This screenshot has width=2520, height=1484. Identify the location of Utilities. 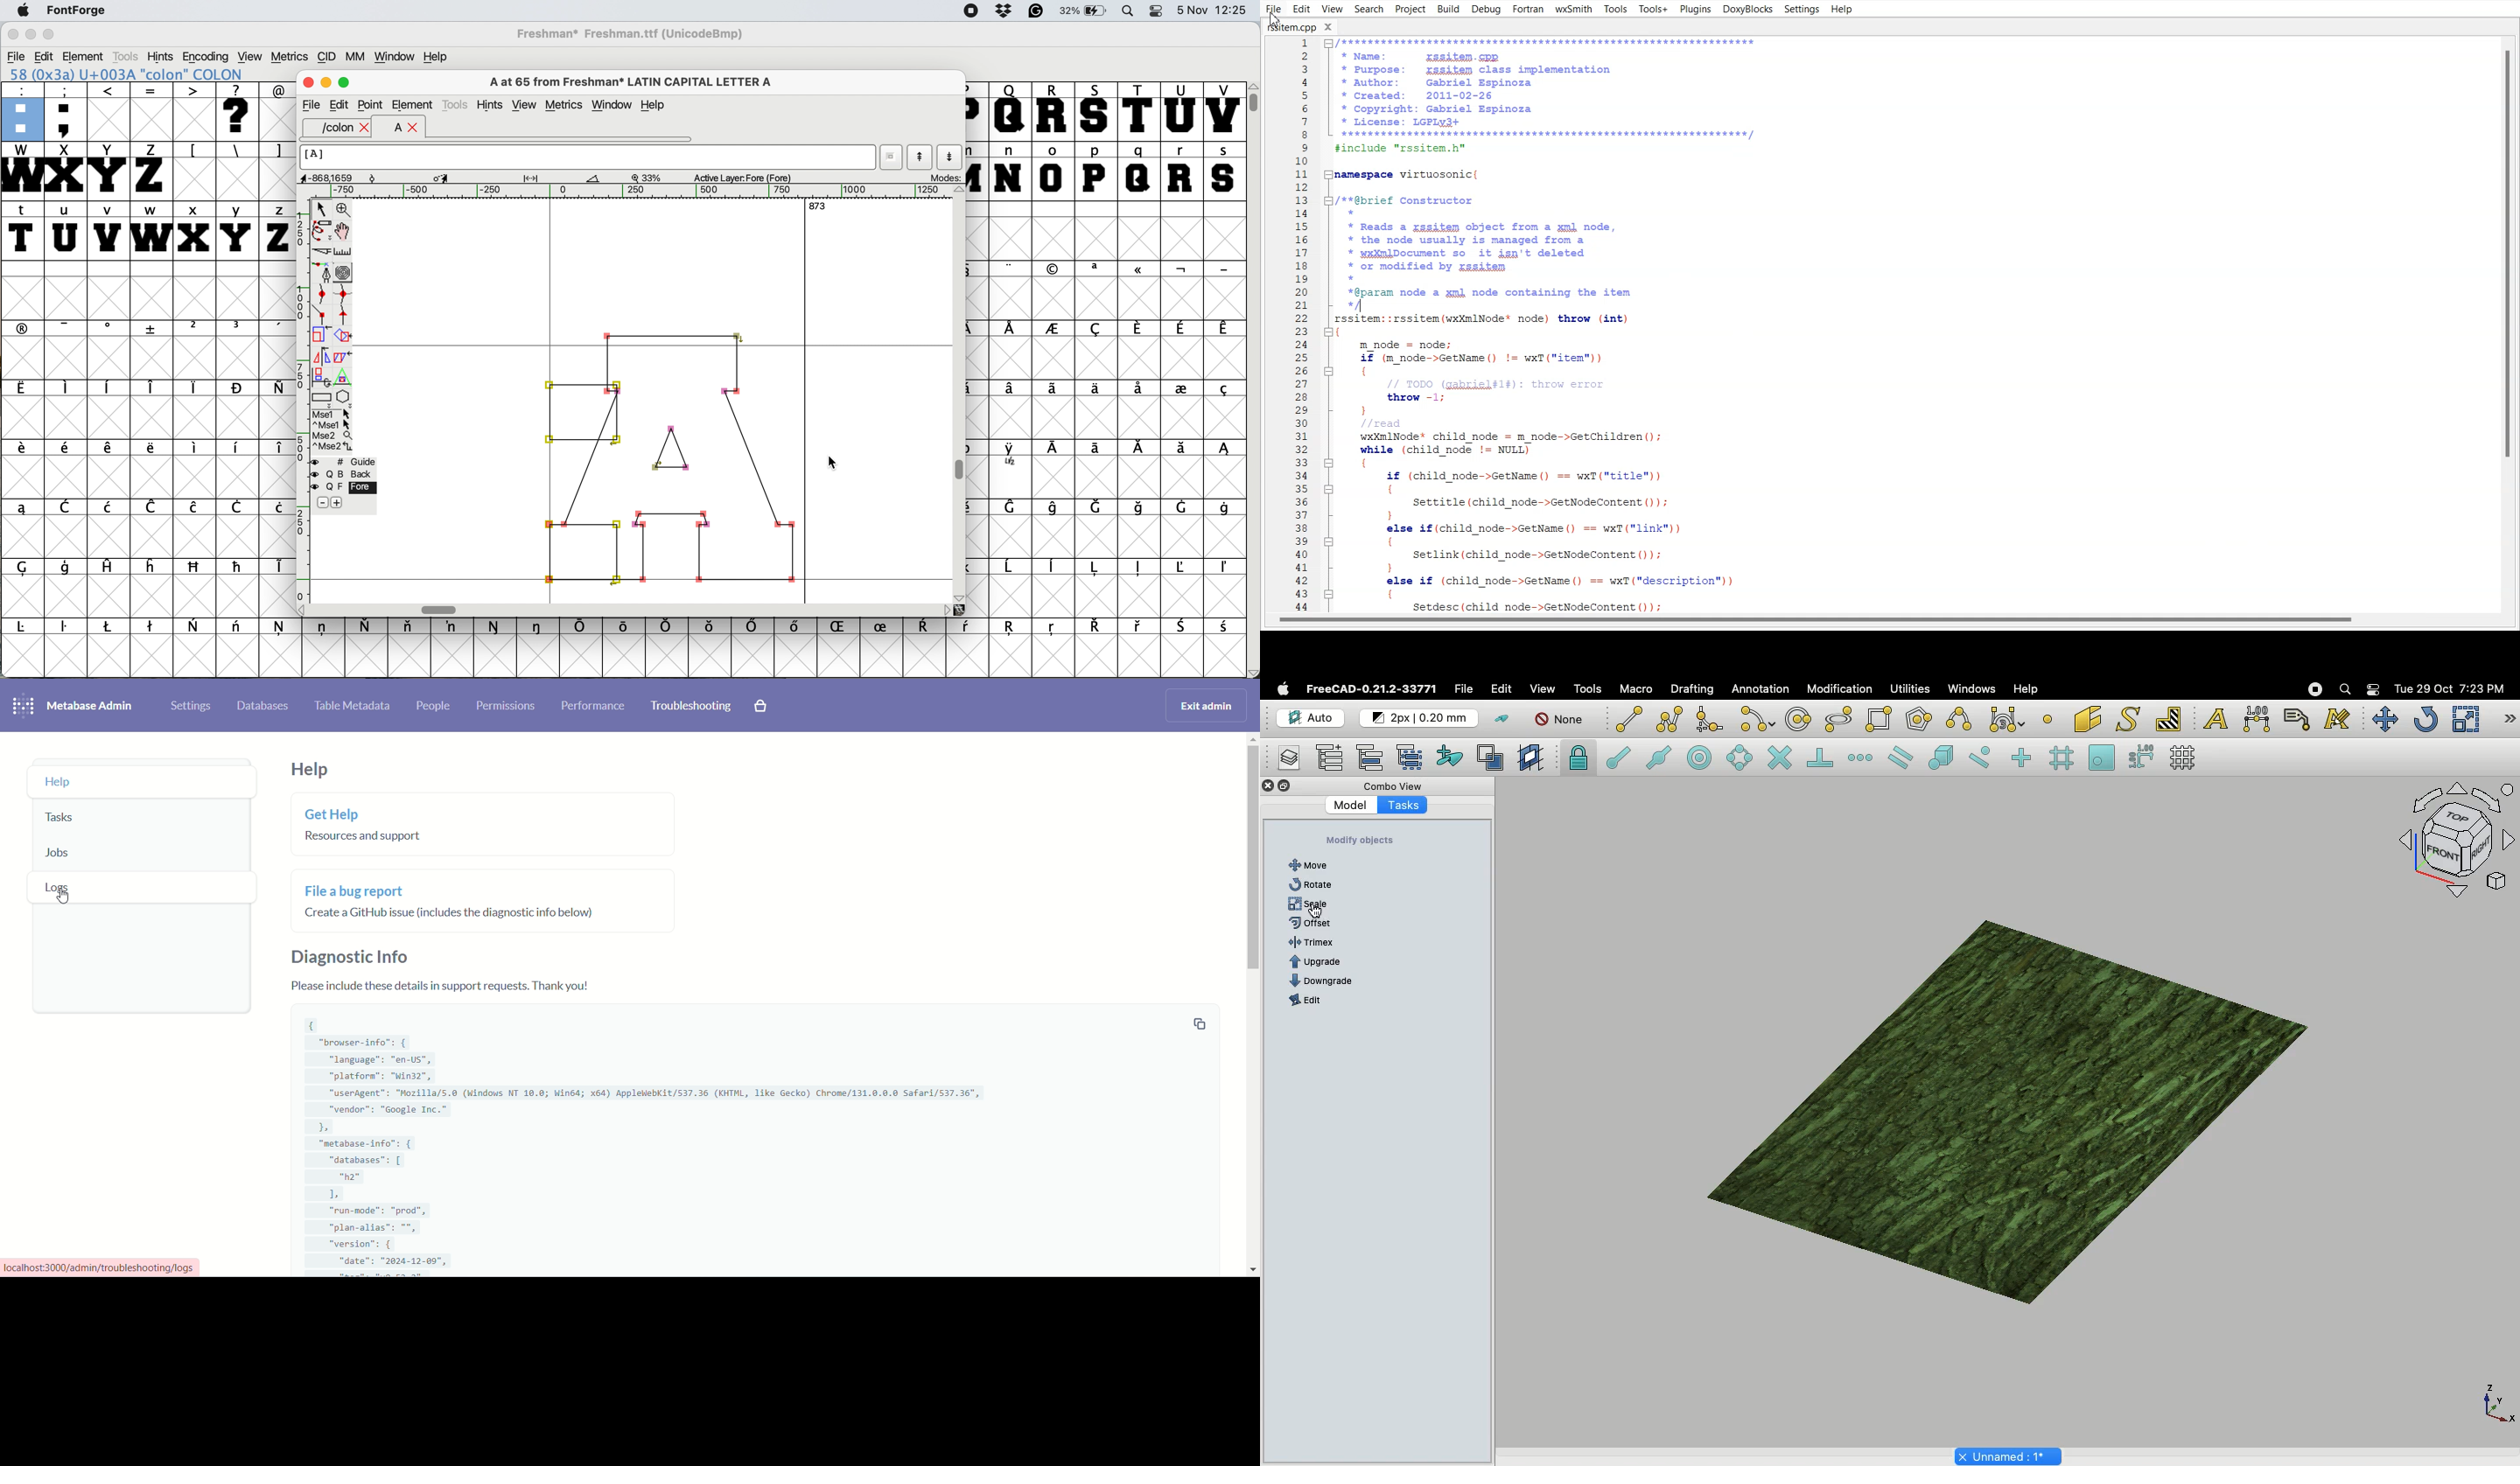
(1907, 689).